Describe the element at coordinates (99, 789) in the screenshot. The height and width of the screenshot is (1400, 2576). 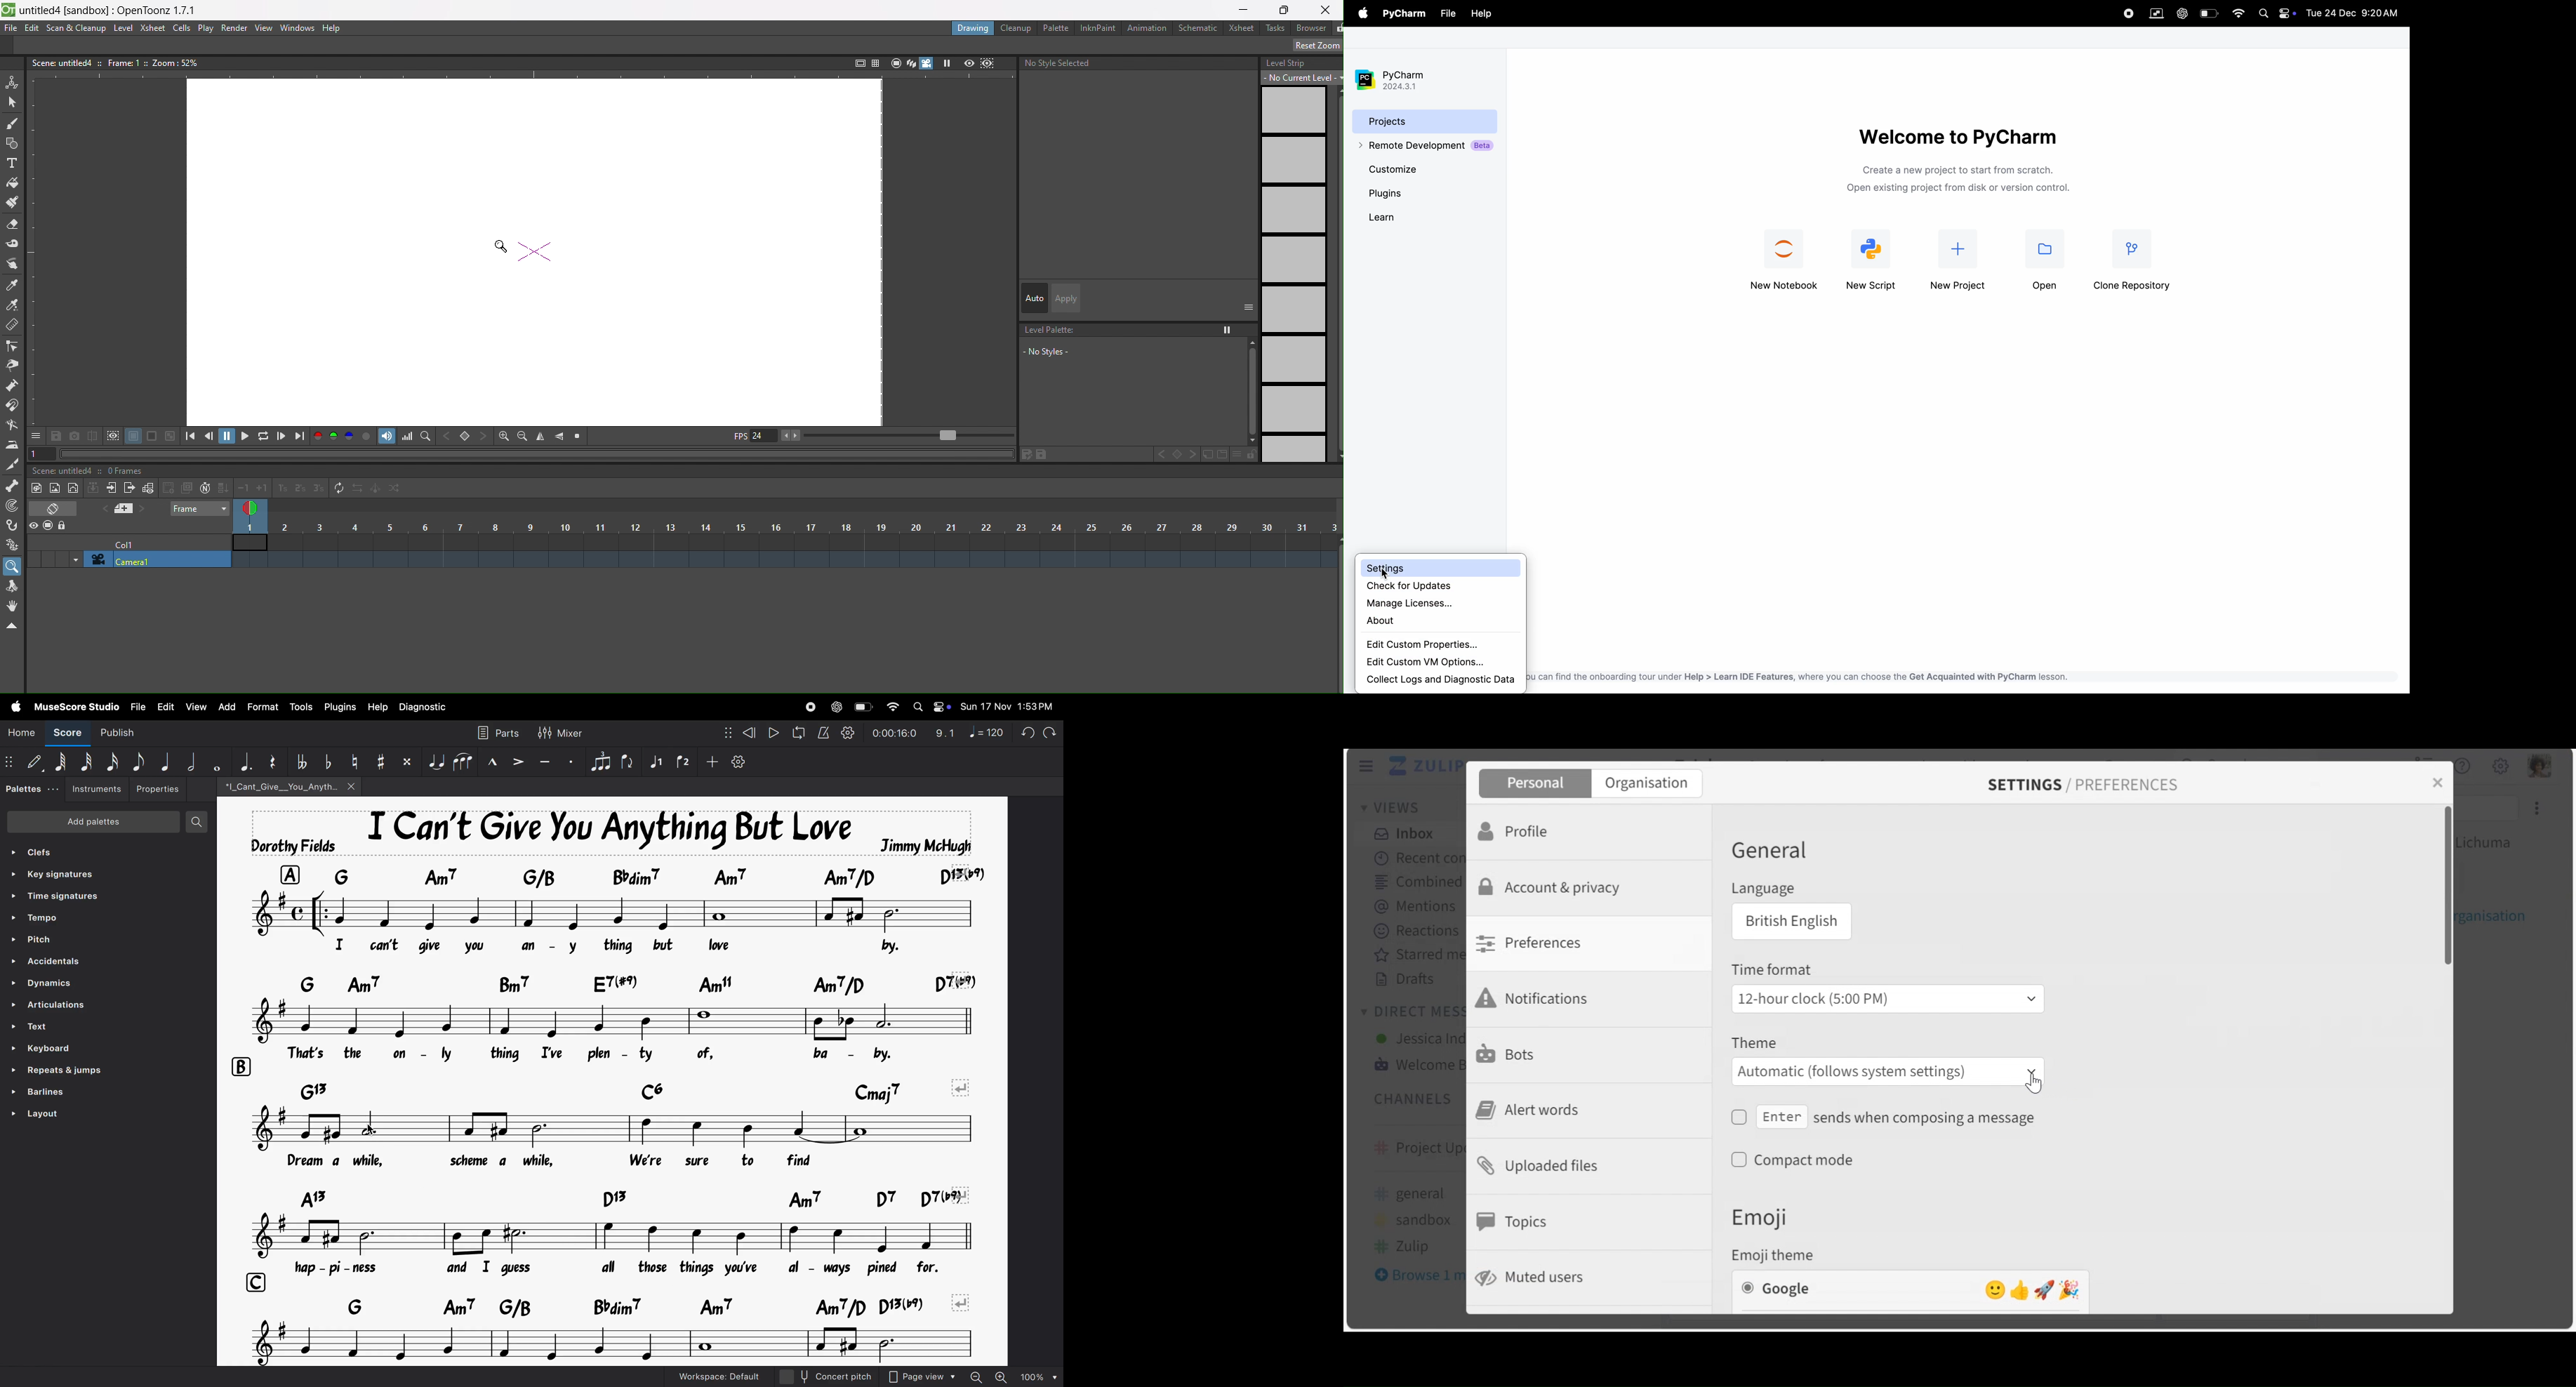
I see `instruements` at that location.